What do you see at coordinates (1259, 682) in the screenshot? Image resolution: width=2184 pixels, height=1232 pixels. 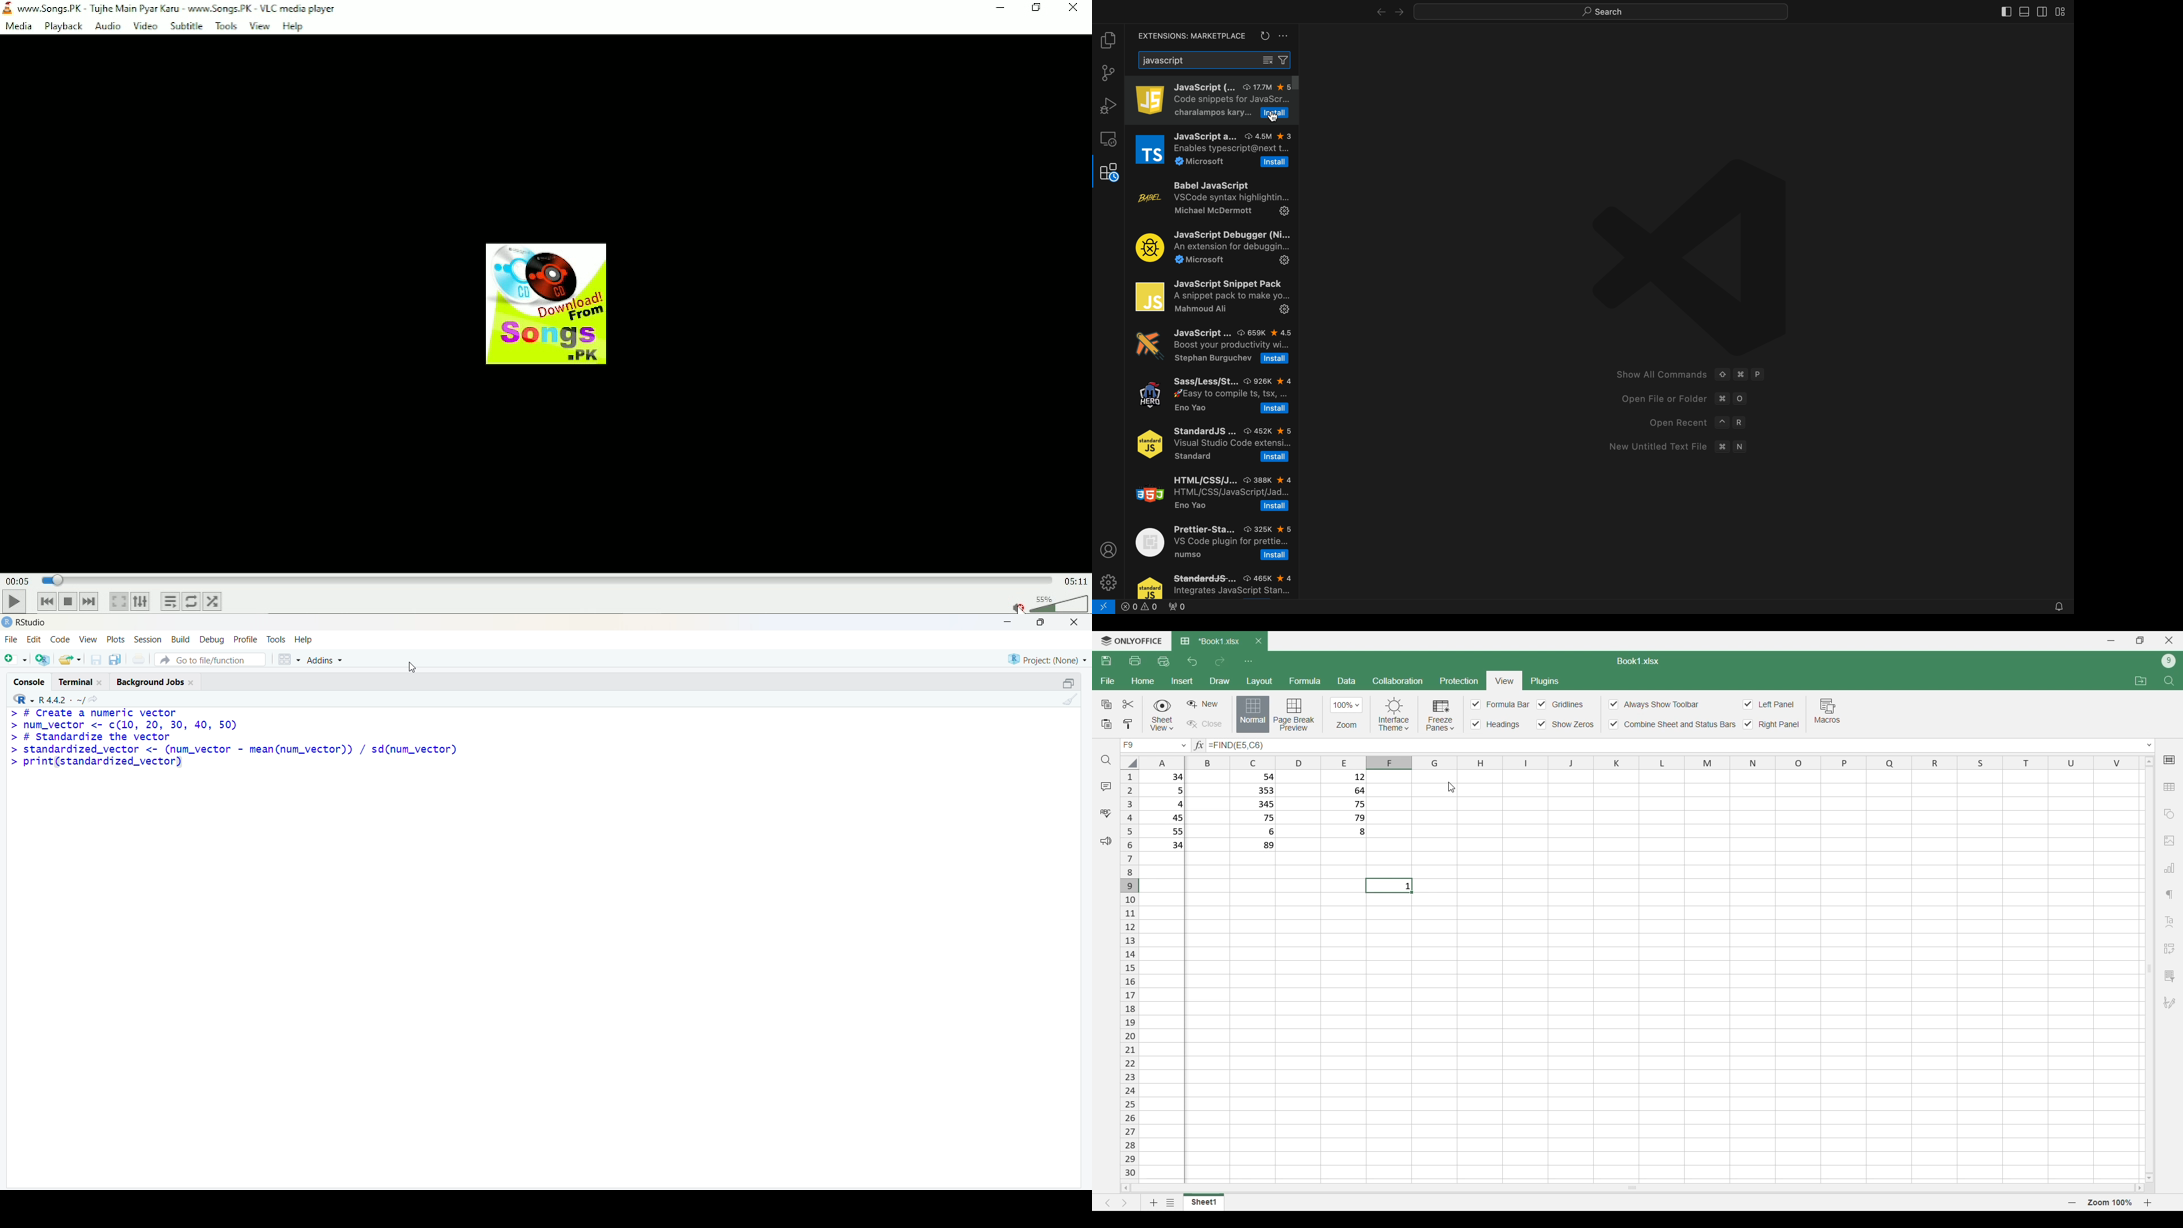 I see `Layout menu` at bounding box center [1259, 682].